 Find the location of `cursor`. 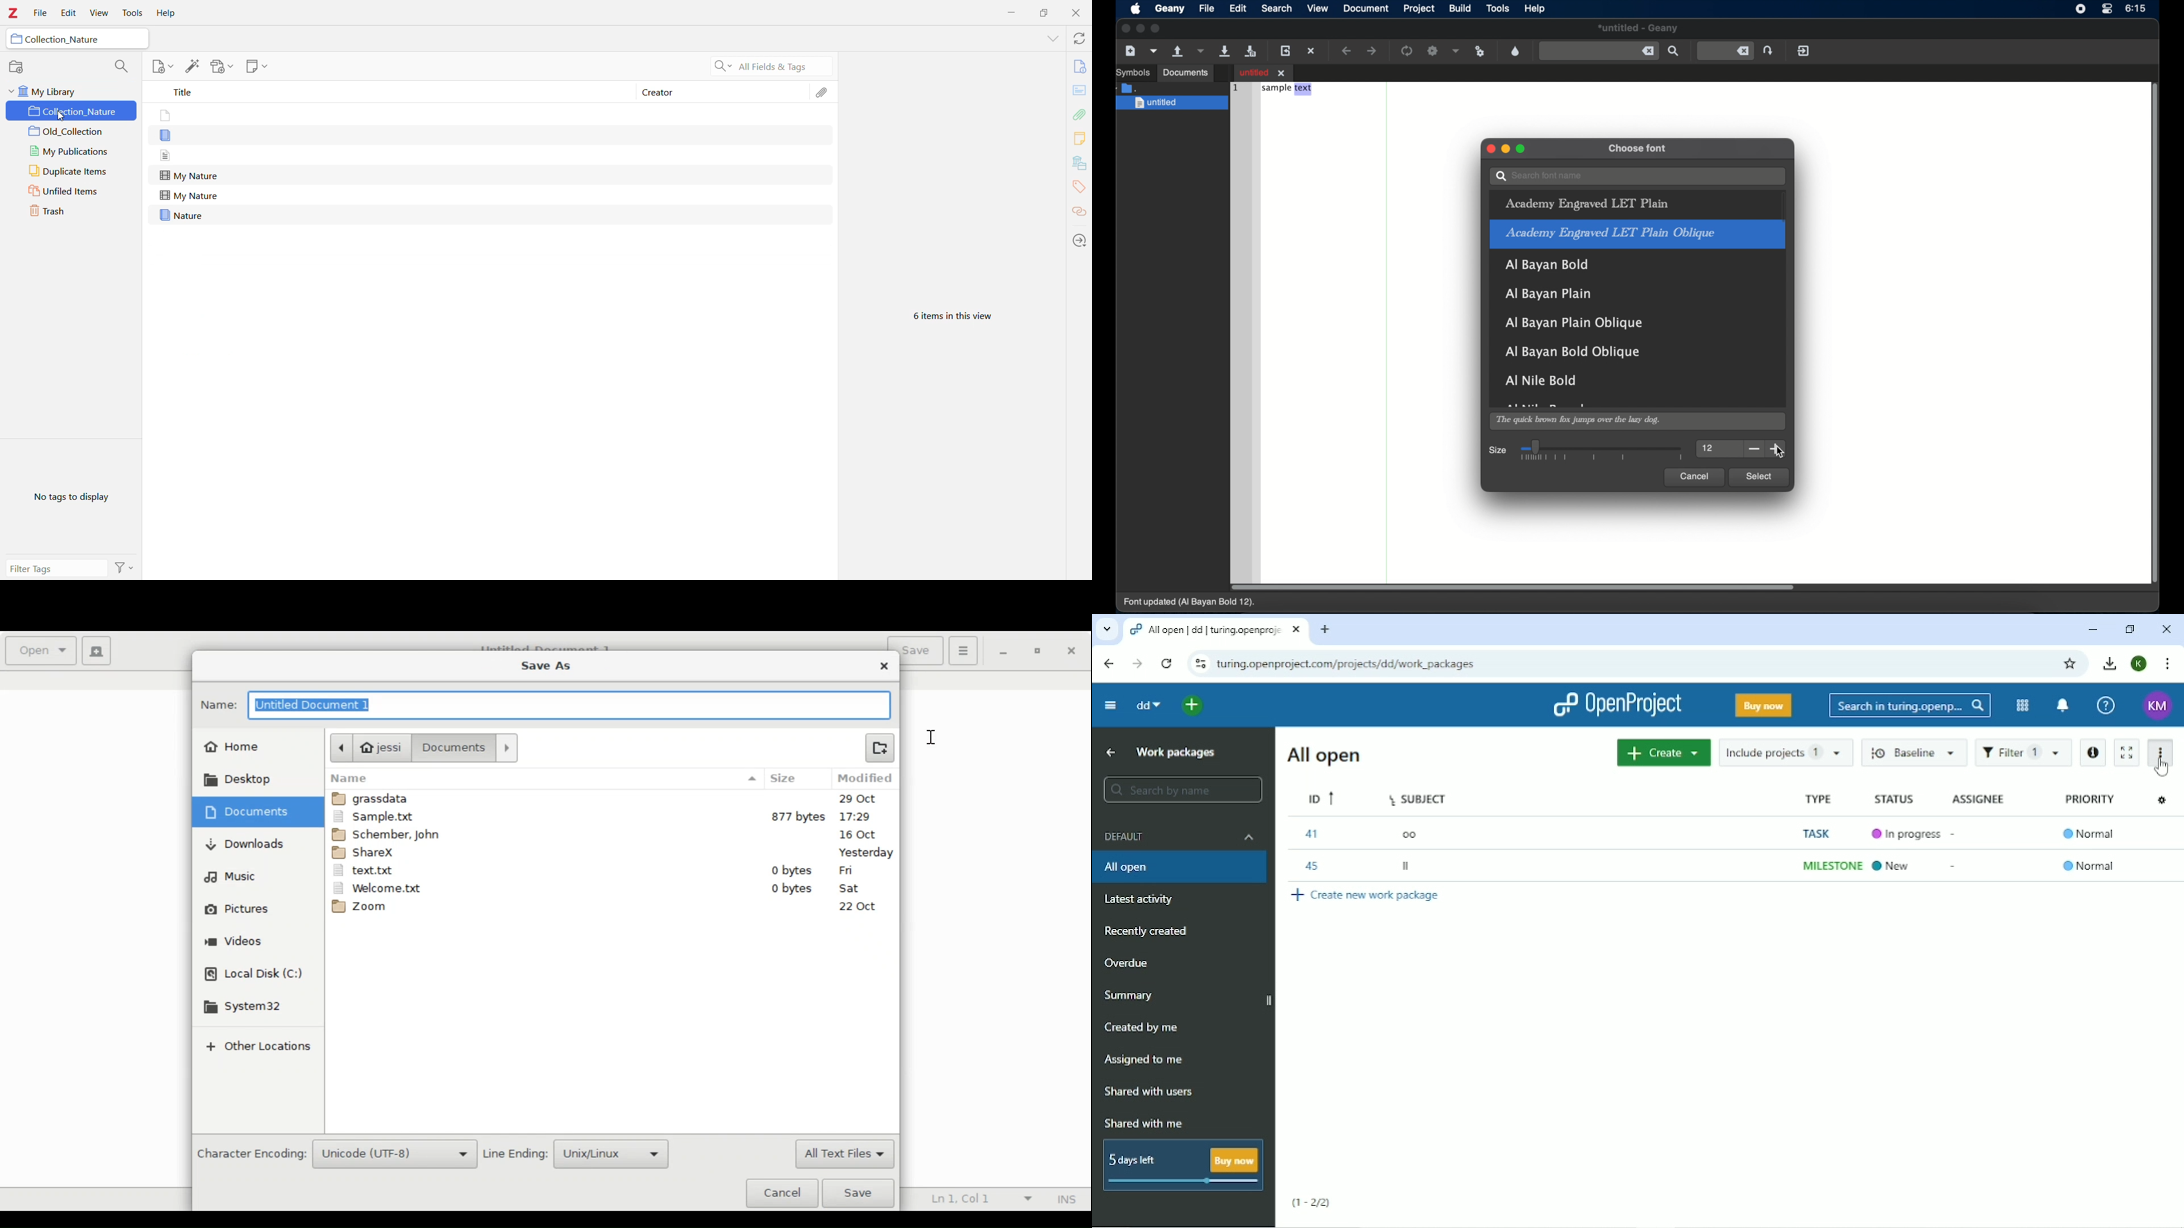

cursor is located at coordinates (65, 118).